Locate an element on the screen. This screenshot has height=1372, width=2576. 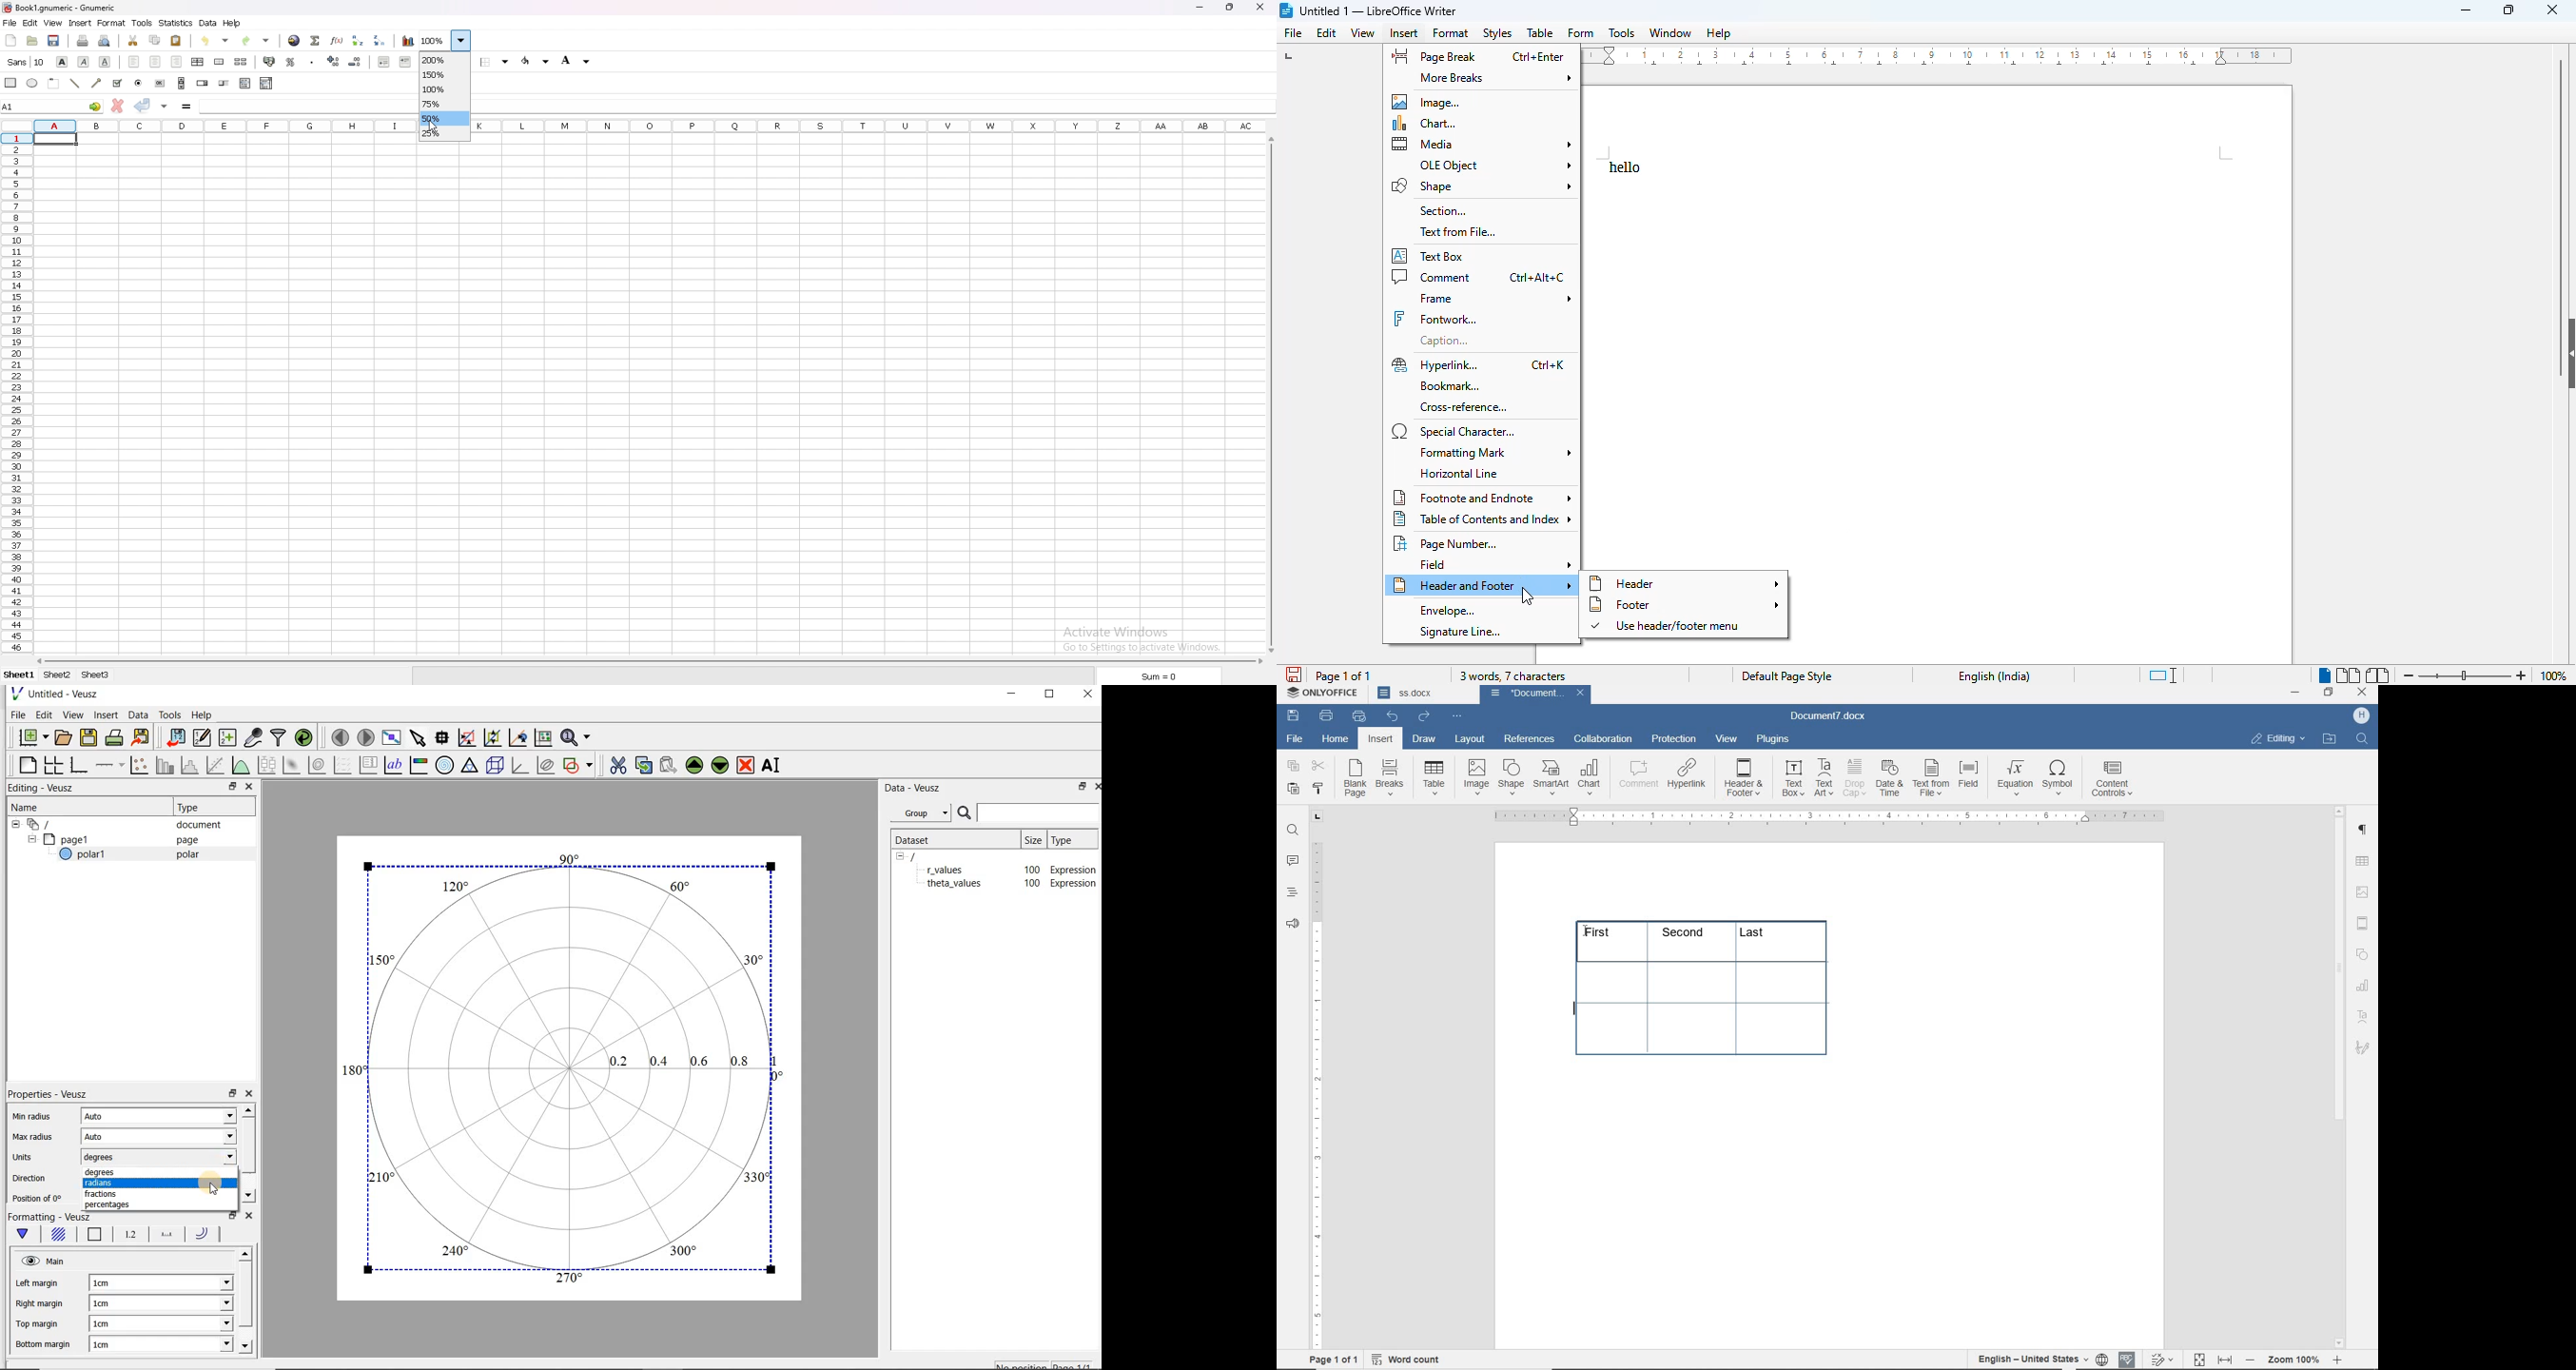
word count is located at coordinates (1408, 1357).